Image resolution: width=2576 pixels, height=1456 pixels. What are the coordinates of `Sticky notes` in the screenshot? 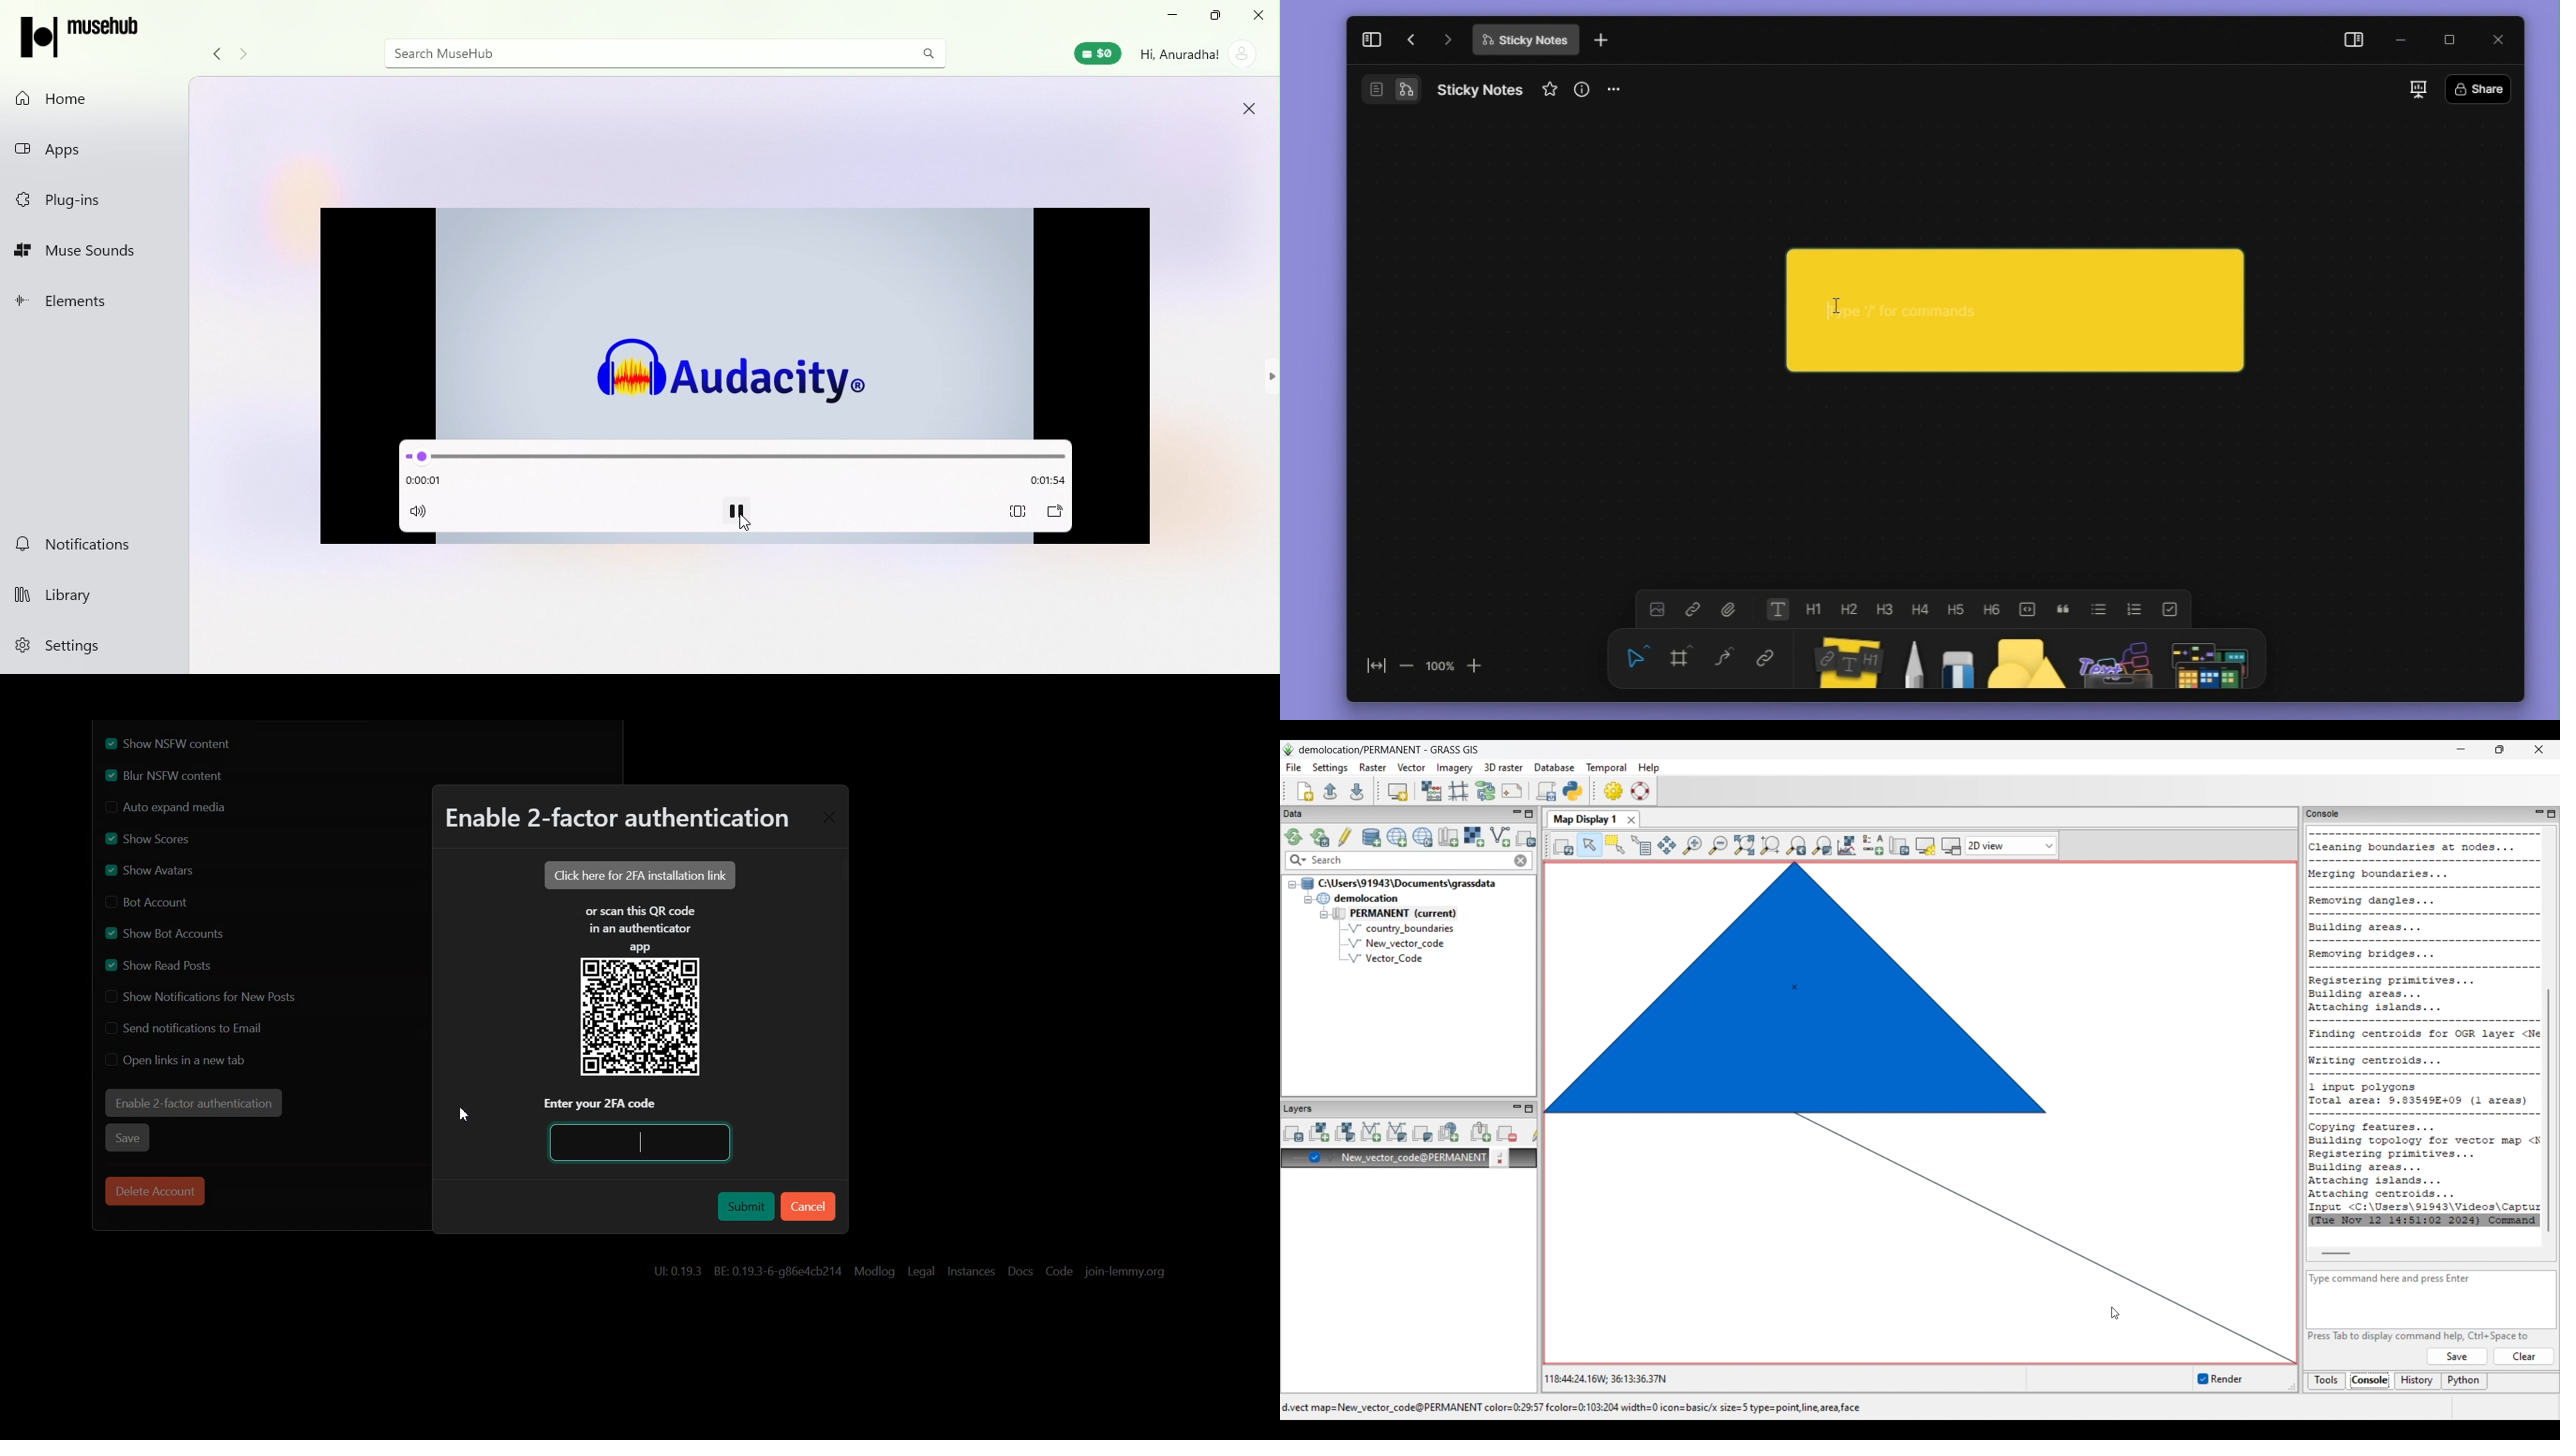 It's located at (1844, 659).